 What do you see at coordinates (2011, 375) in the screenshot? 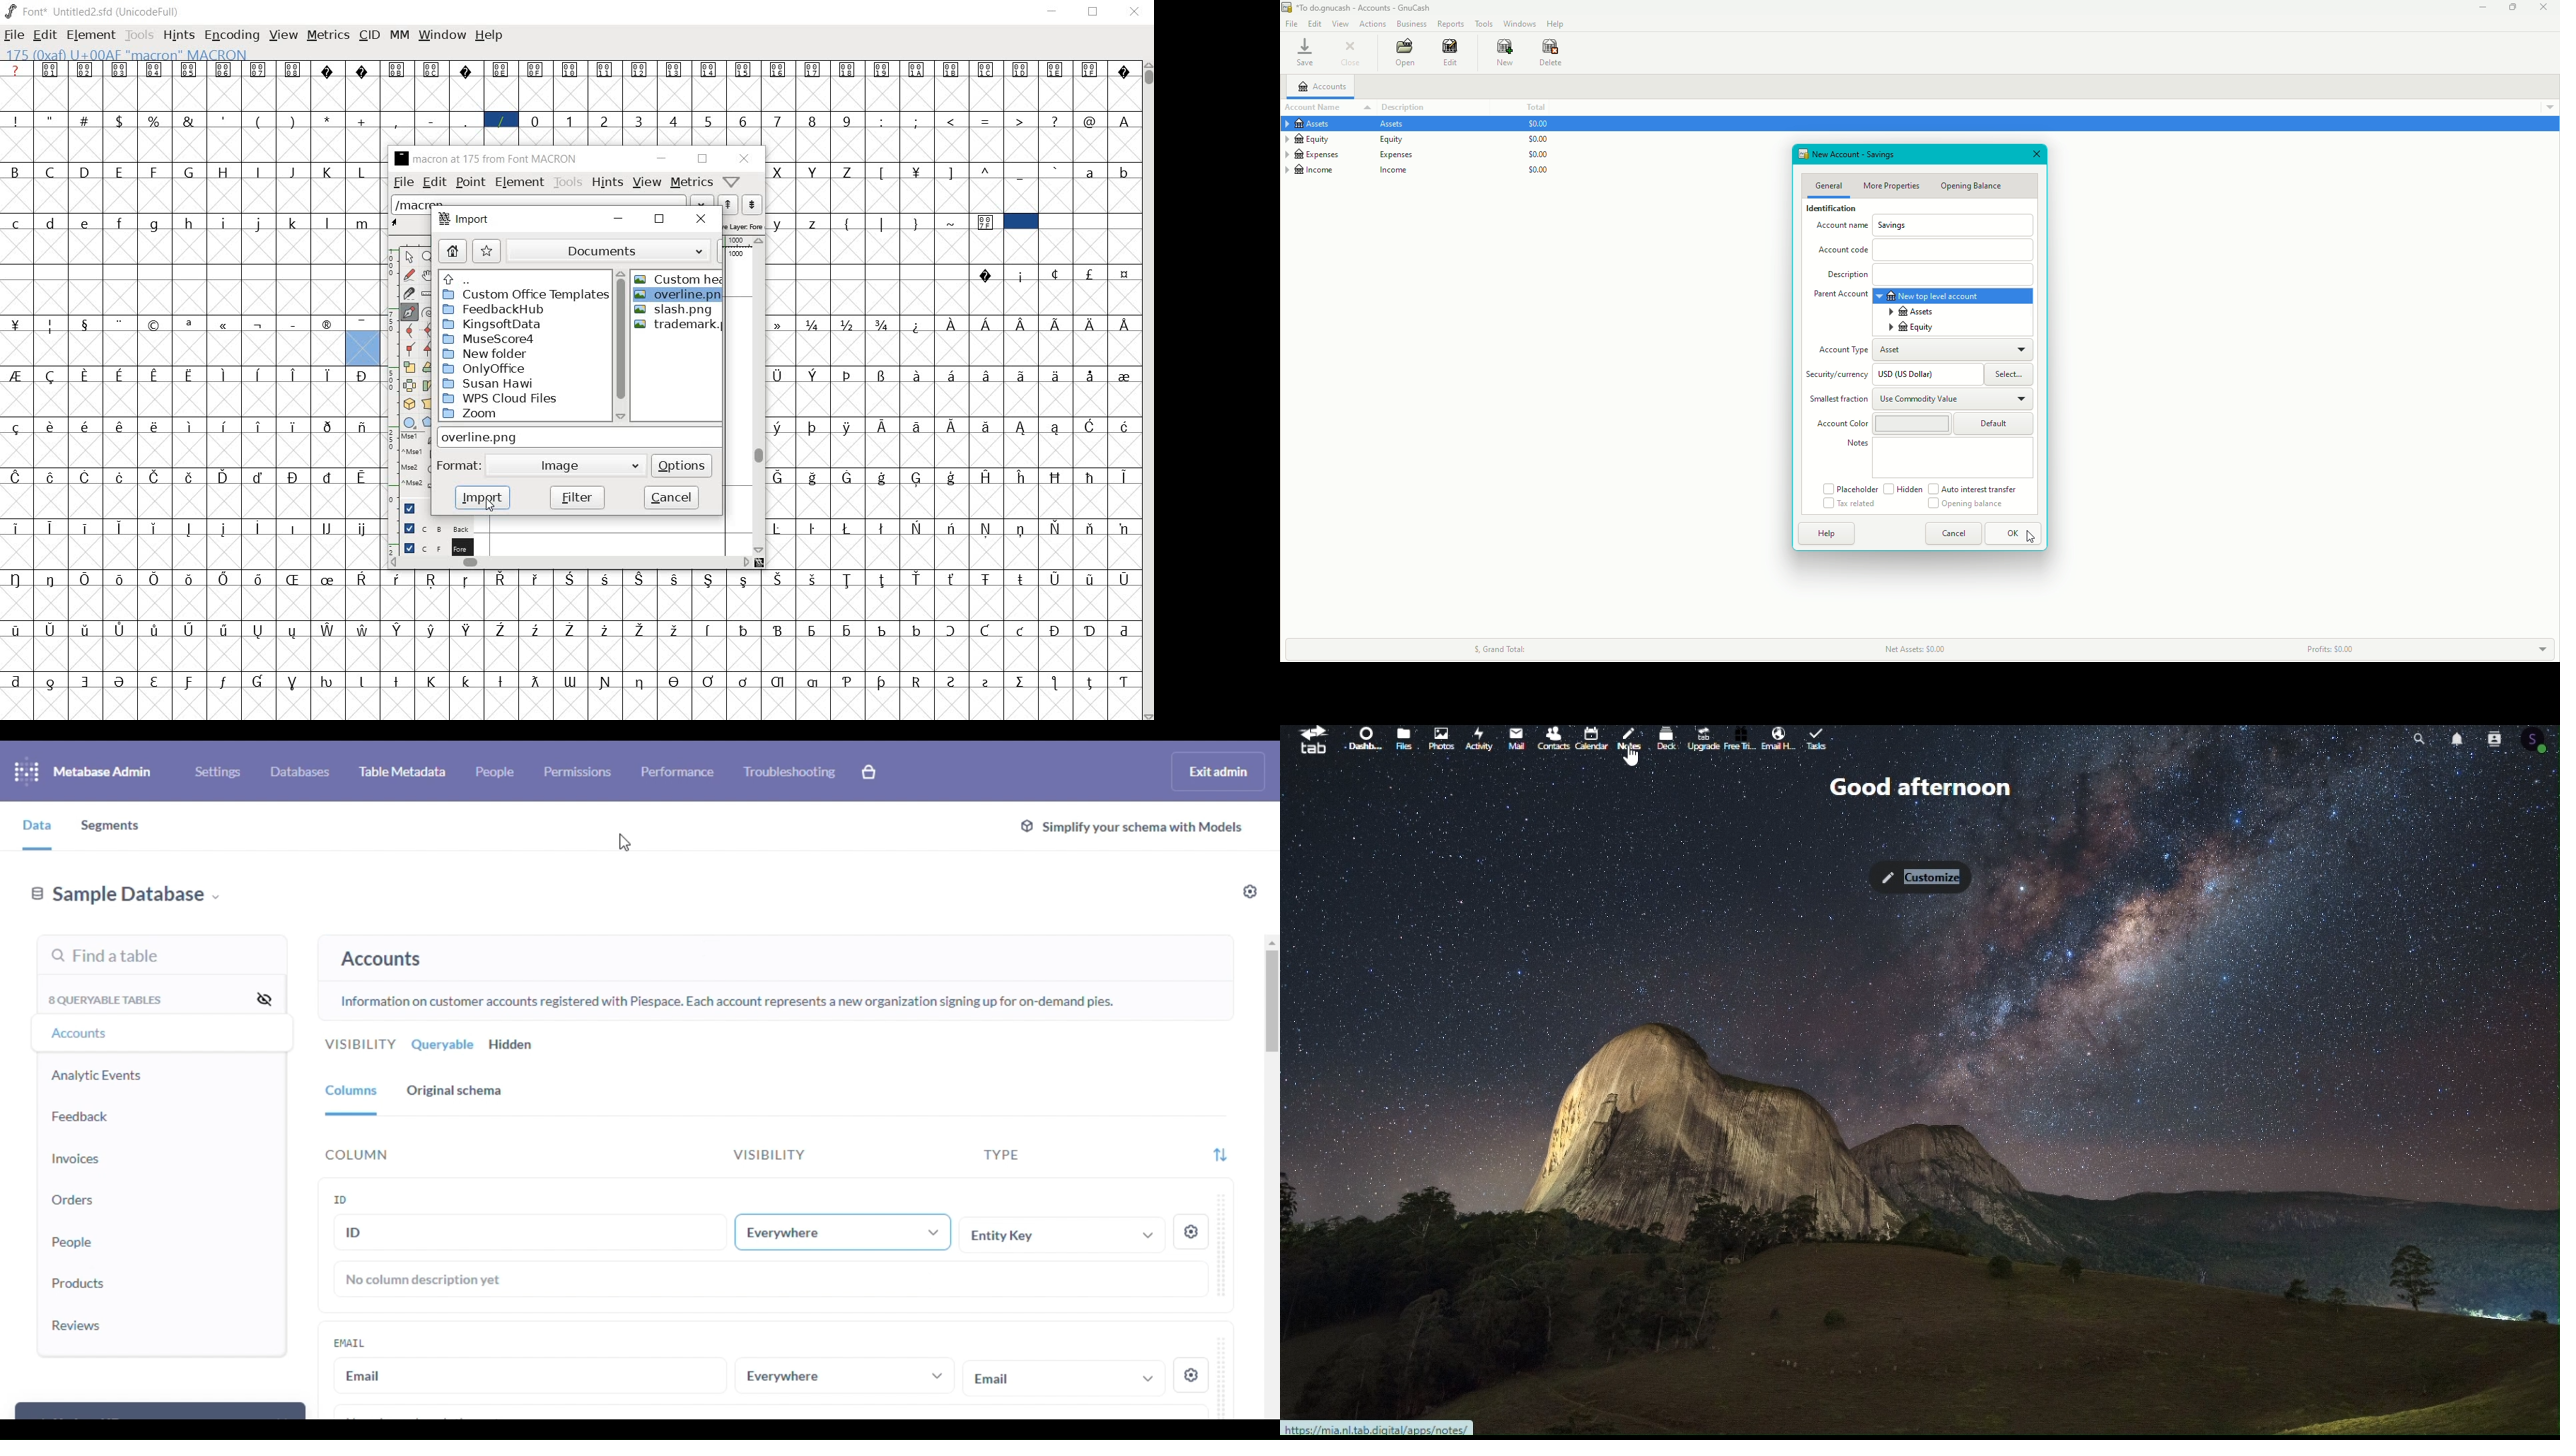
I see `Select` at bounding box center [2011, 375].